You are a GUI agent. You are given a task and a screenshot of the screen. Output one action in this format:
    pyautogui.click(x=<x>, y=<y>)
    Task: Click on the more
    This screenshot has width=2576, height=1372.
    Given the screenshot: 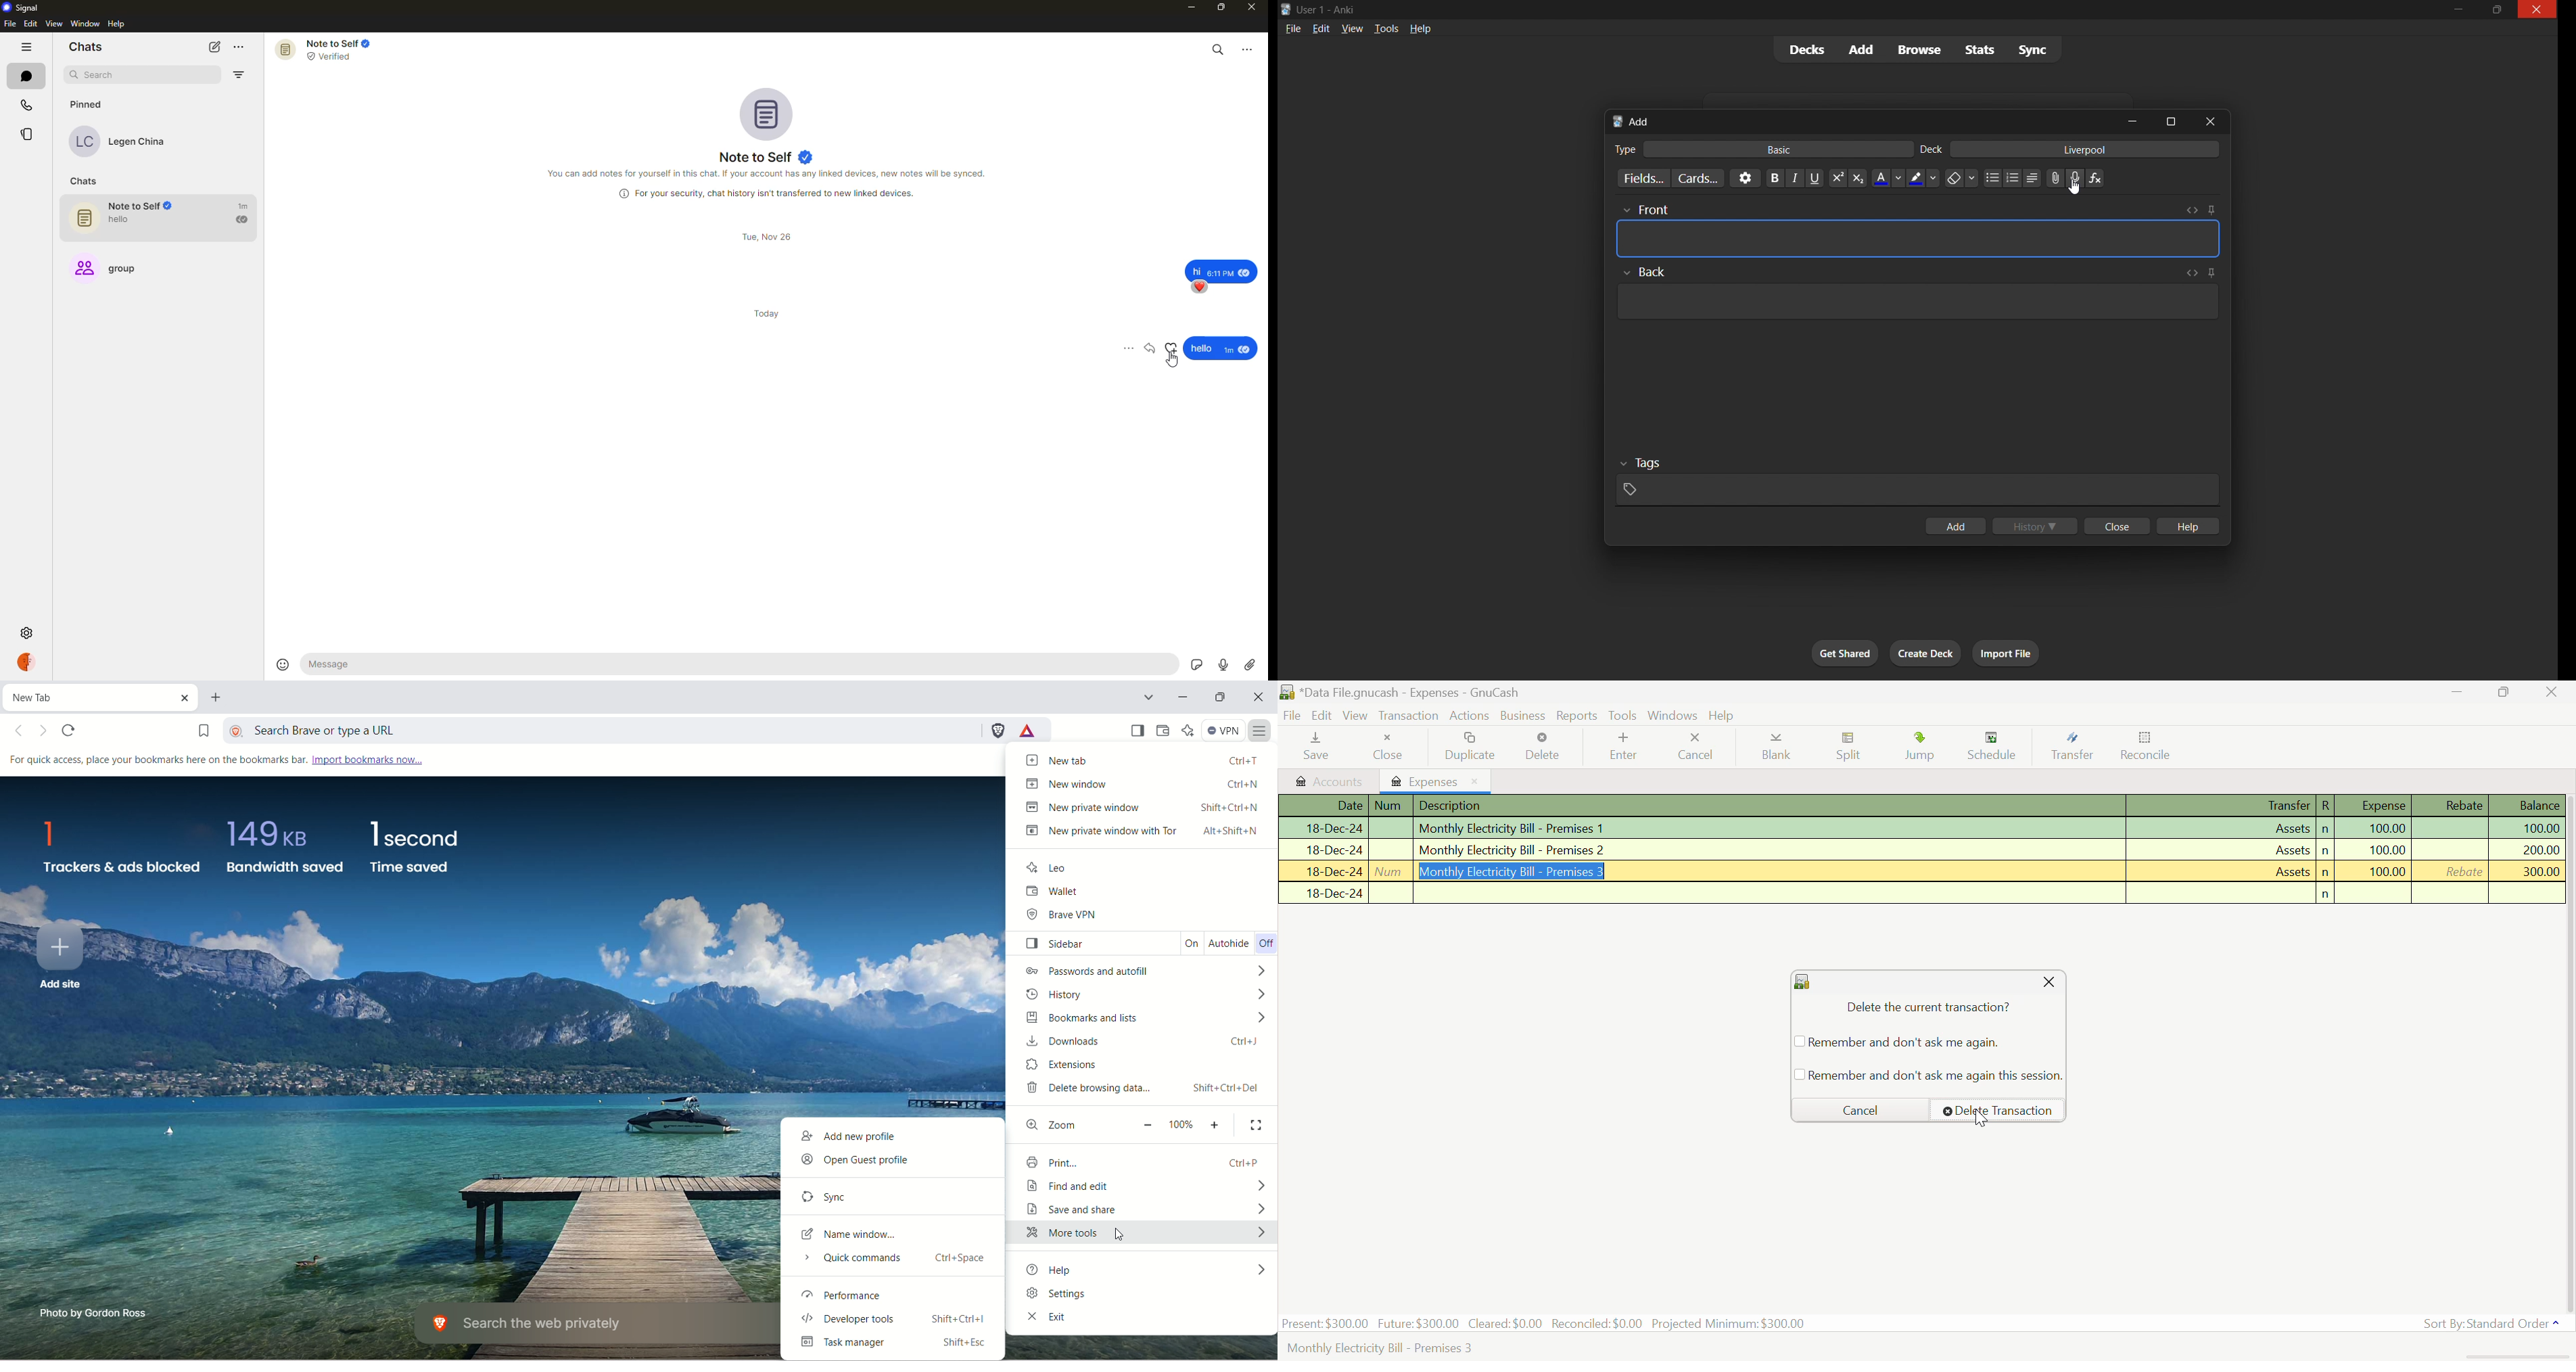 What is the action you would take?
    pyautogui.click(x=1127, y=351)
    